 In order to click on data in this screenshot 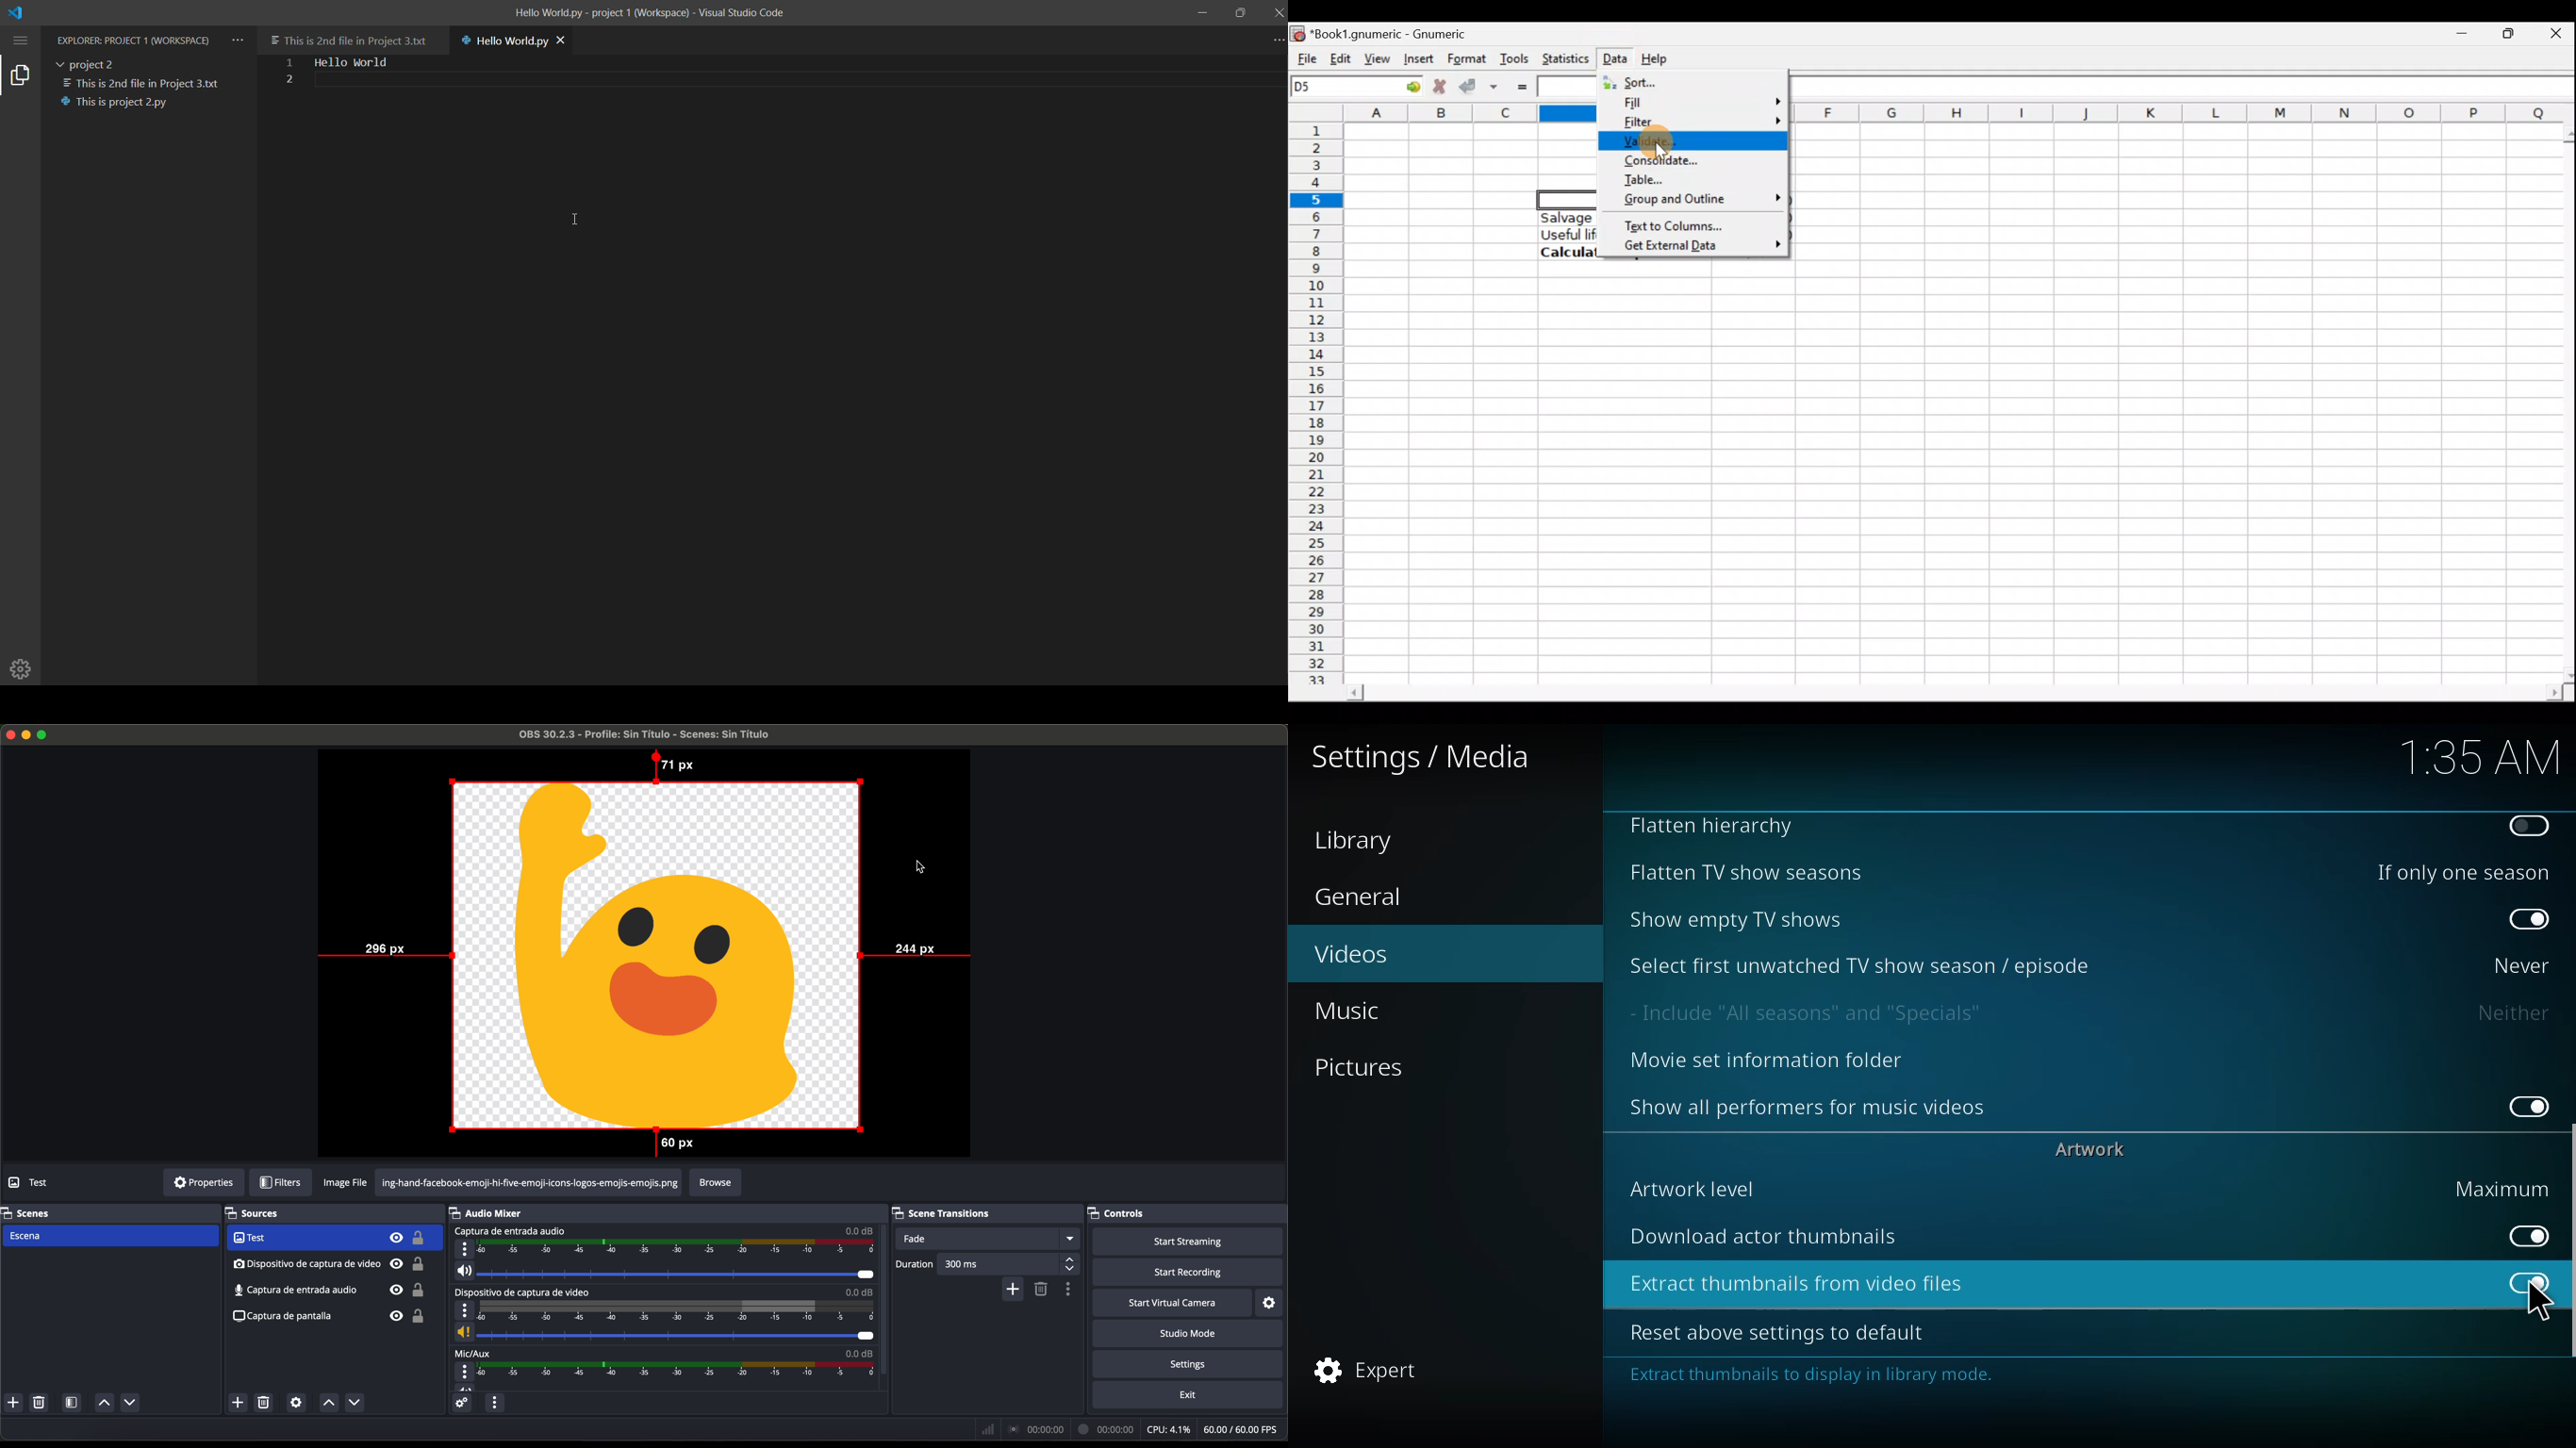, I will do `click(1132, 1429)`.